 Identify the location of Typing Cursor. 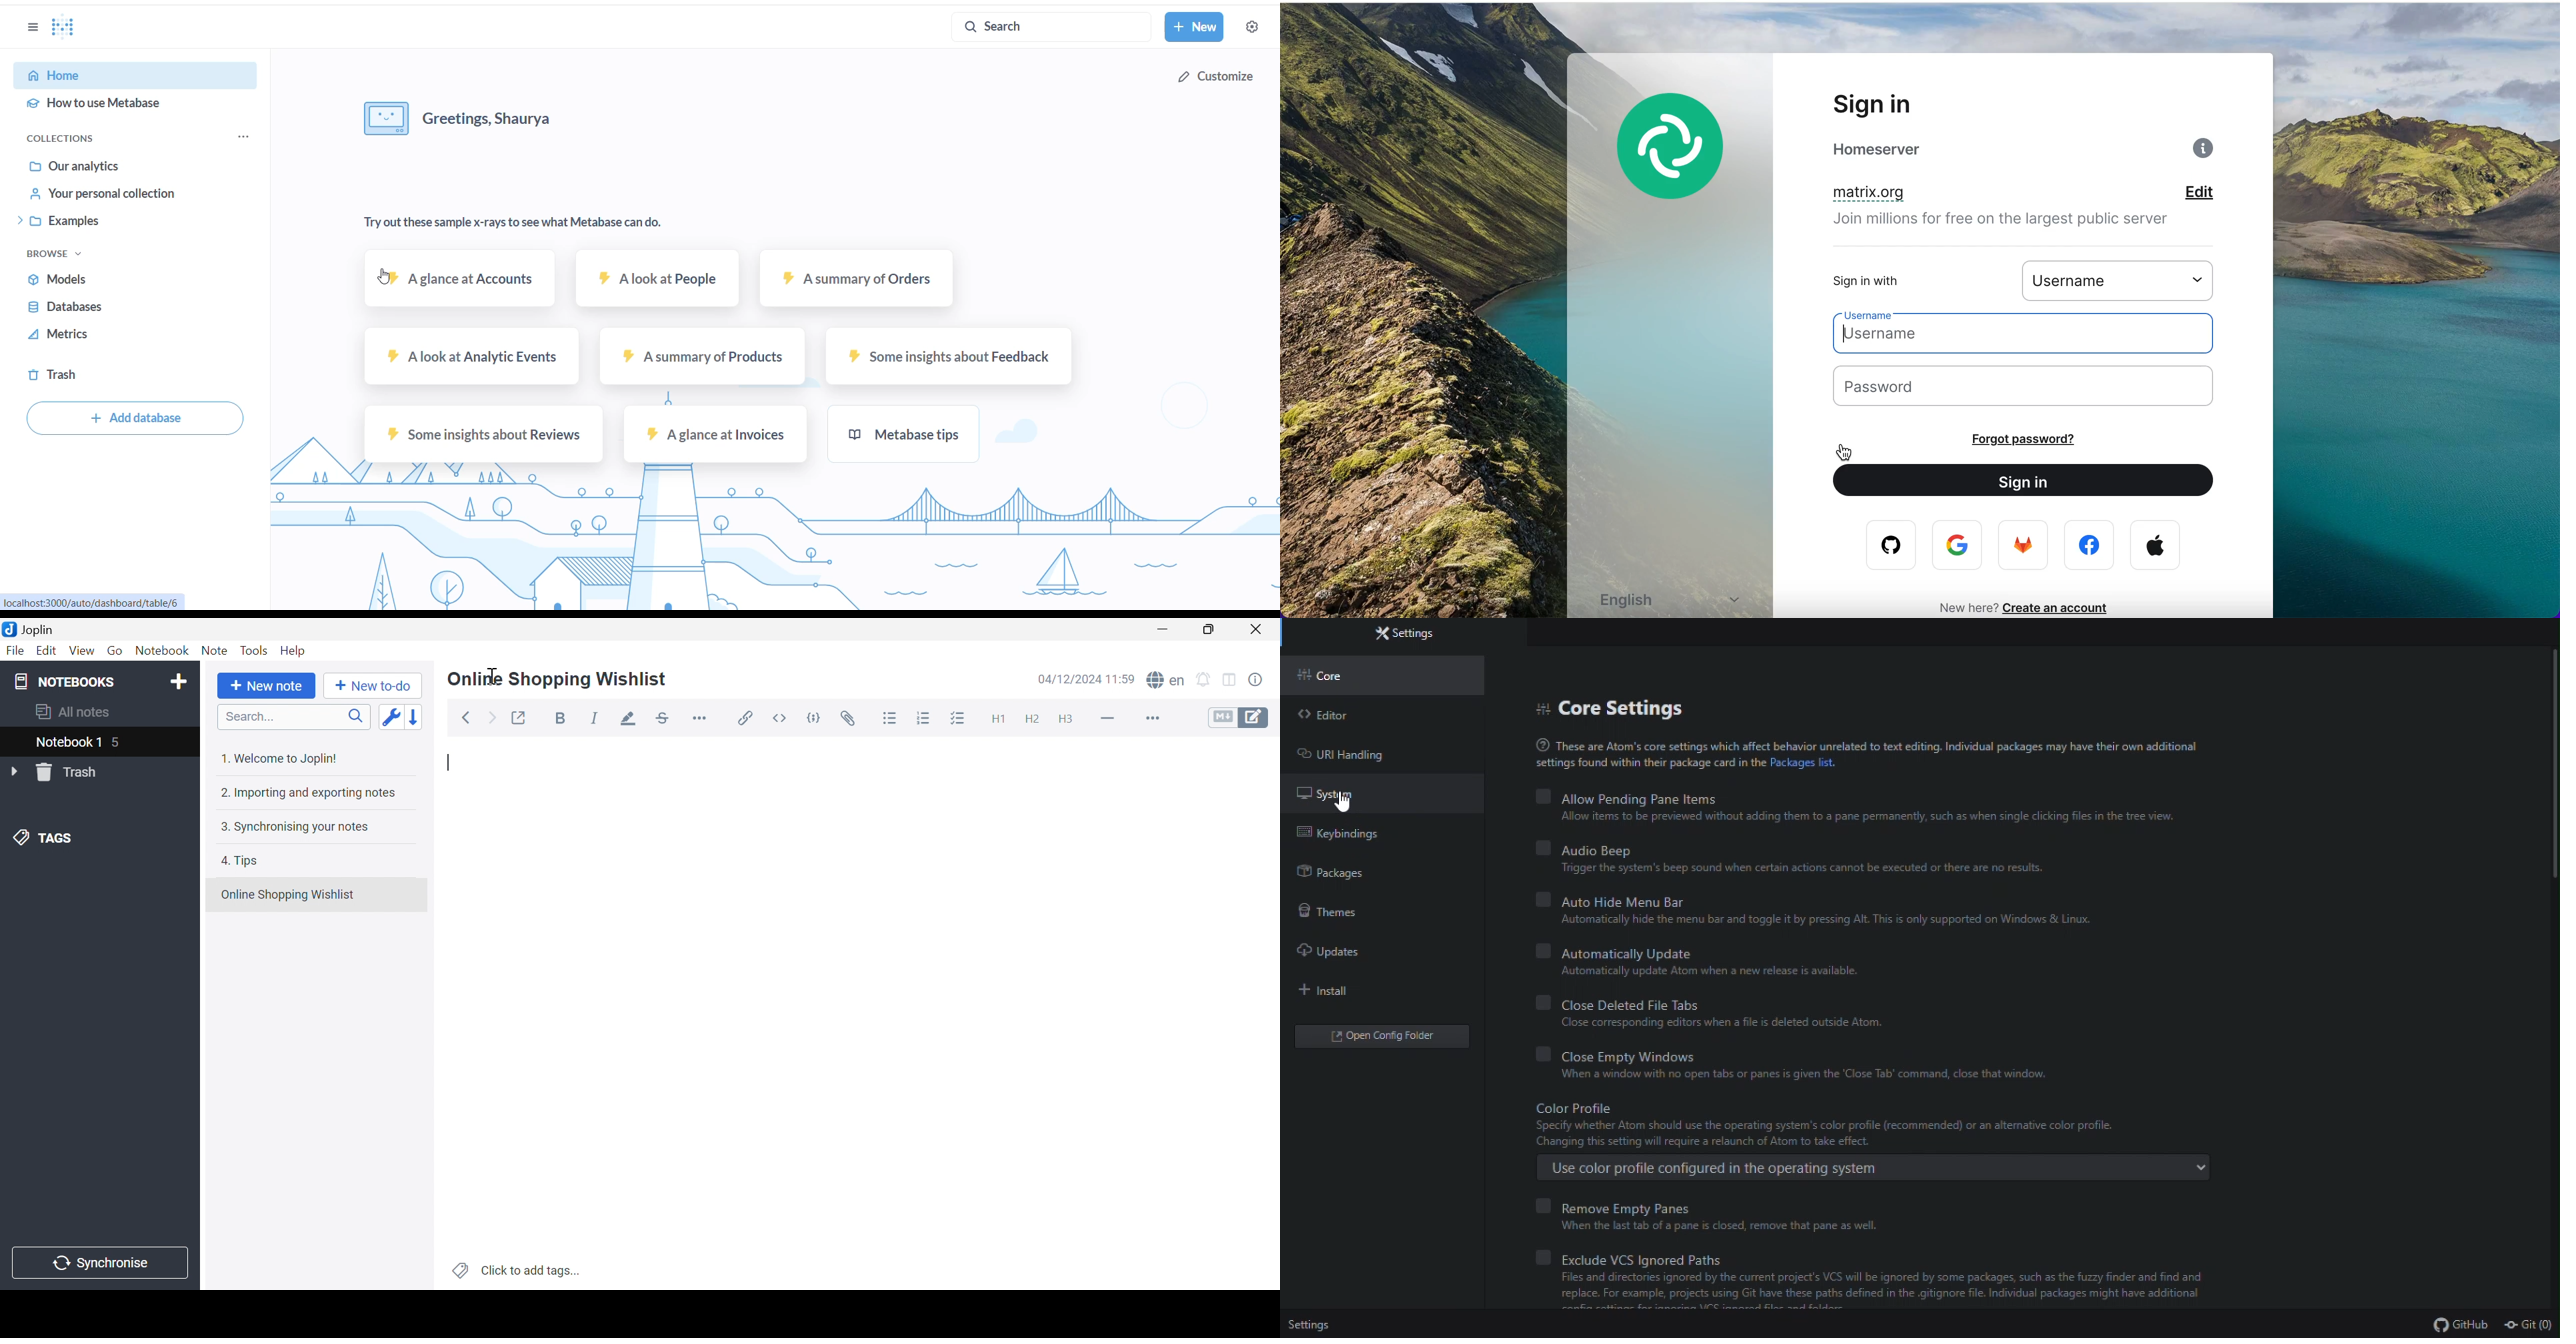
(494, 675).